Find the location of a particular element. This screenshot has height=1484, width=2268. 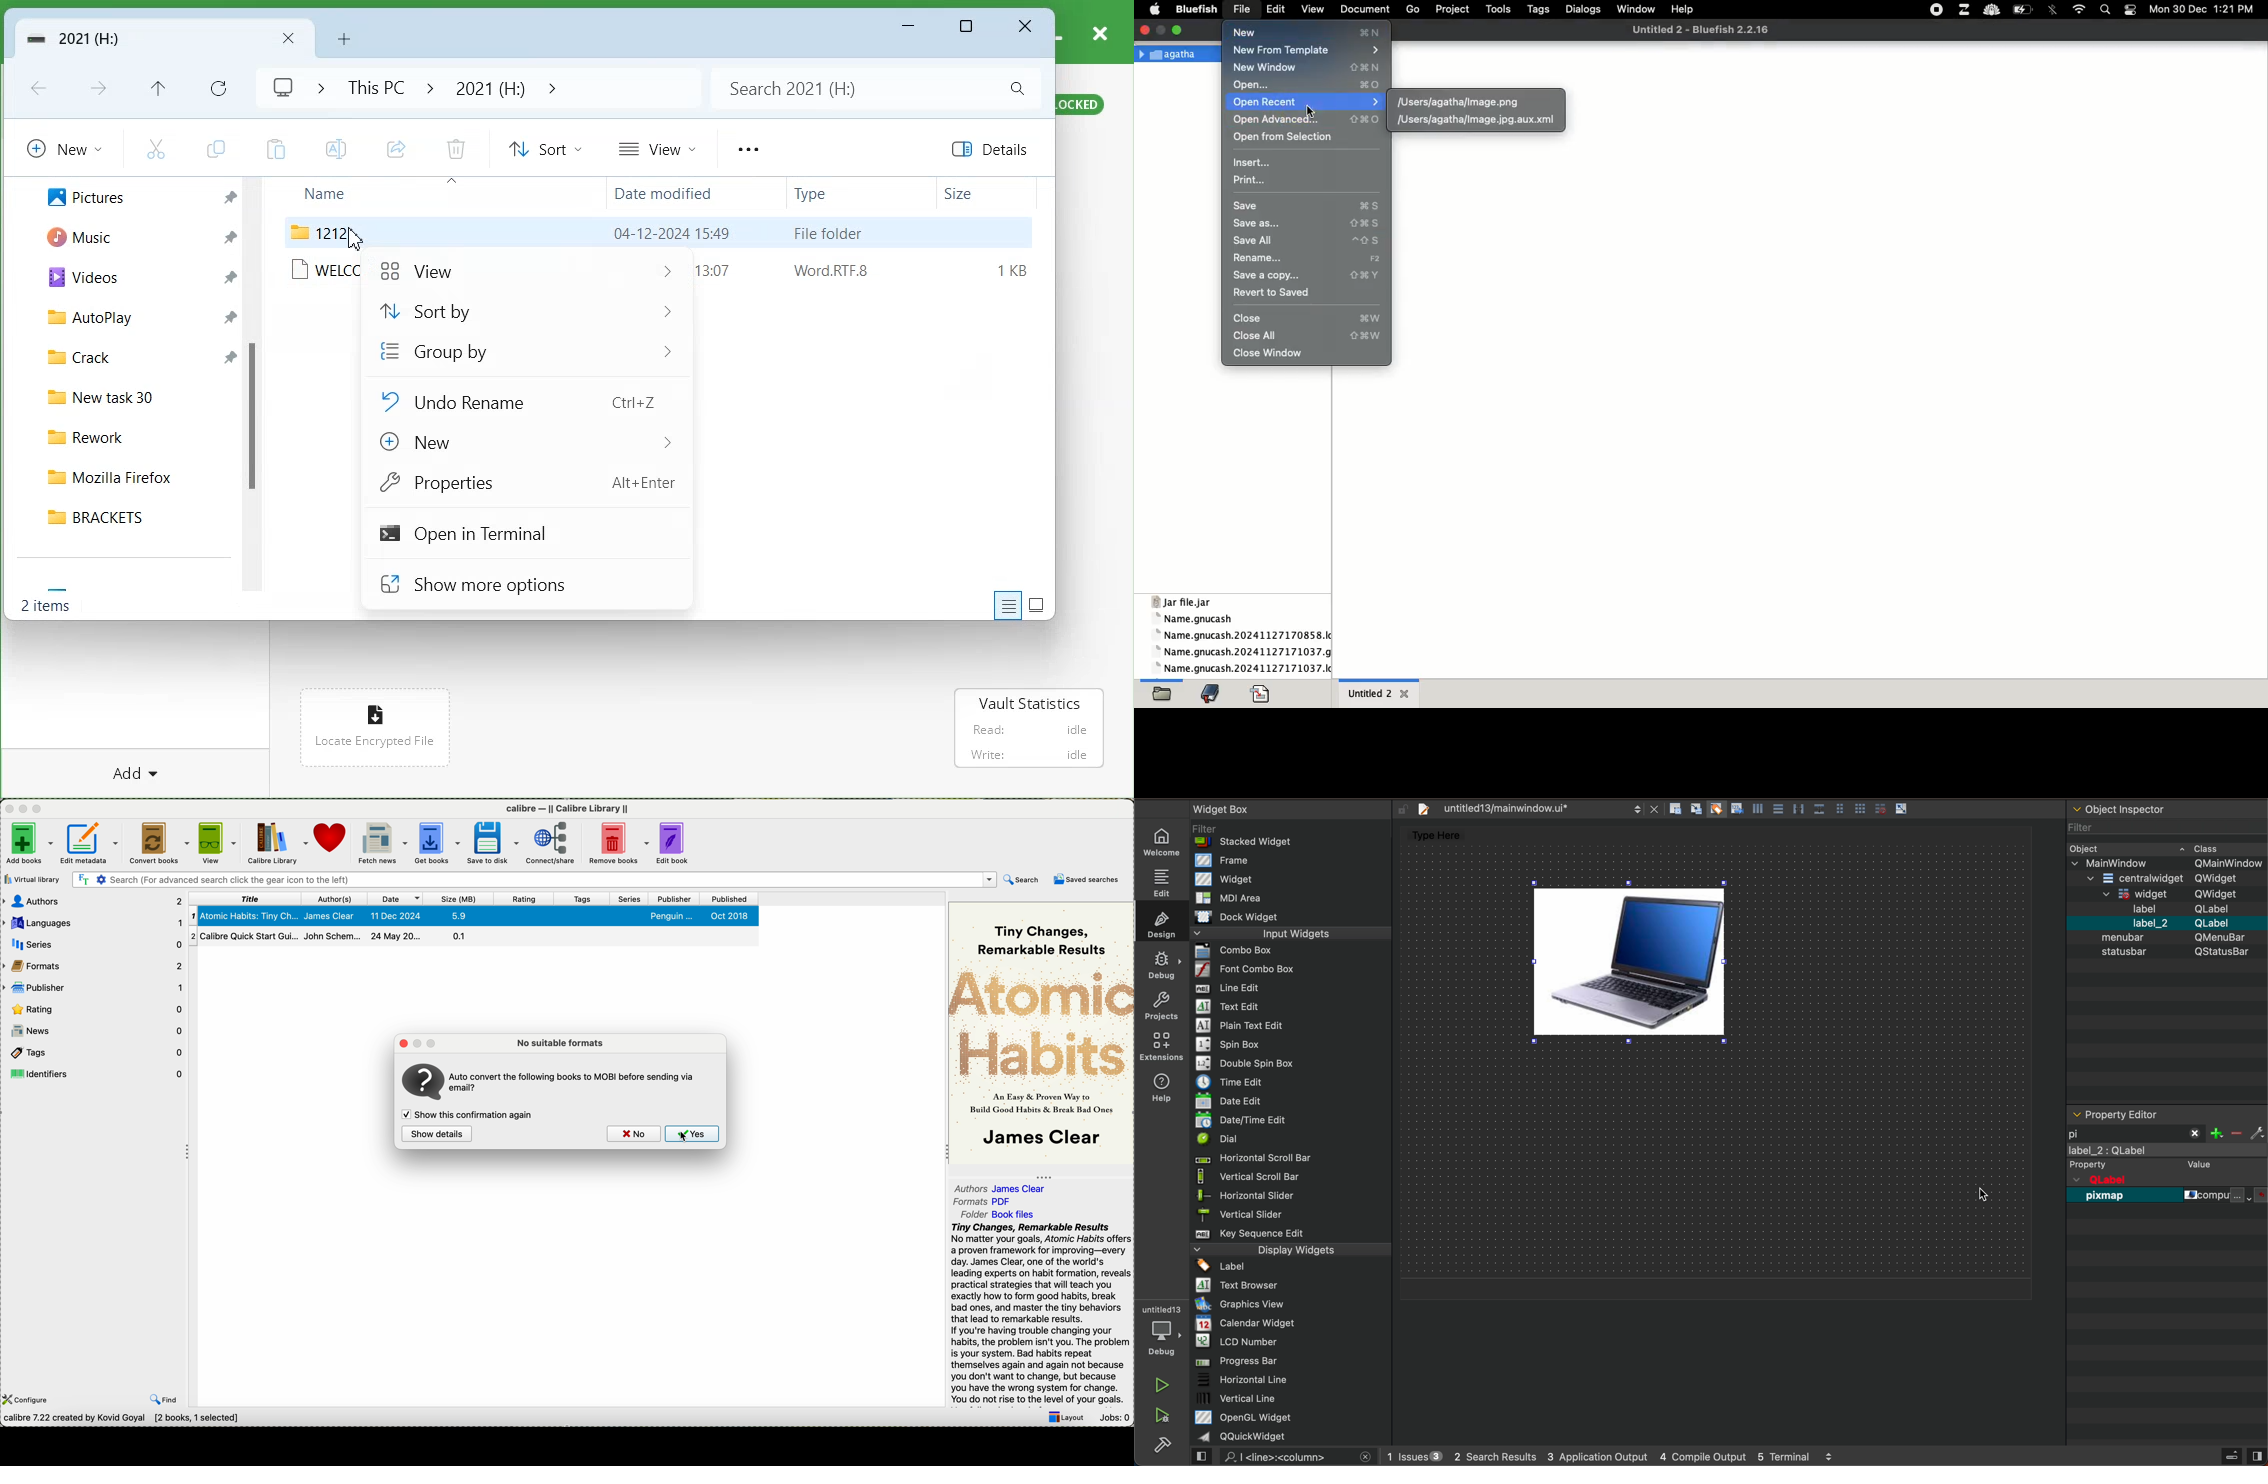

authors is located at coordinates (1003, 1187).